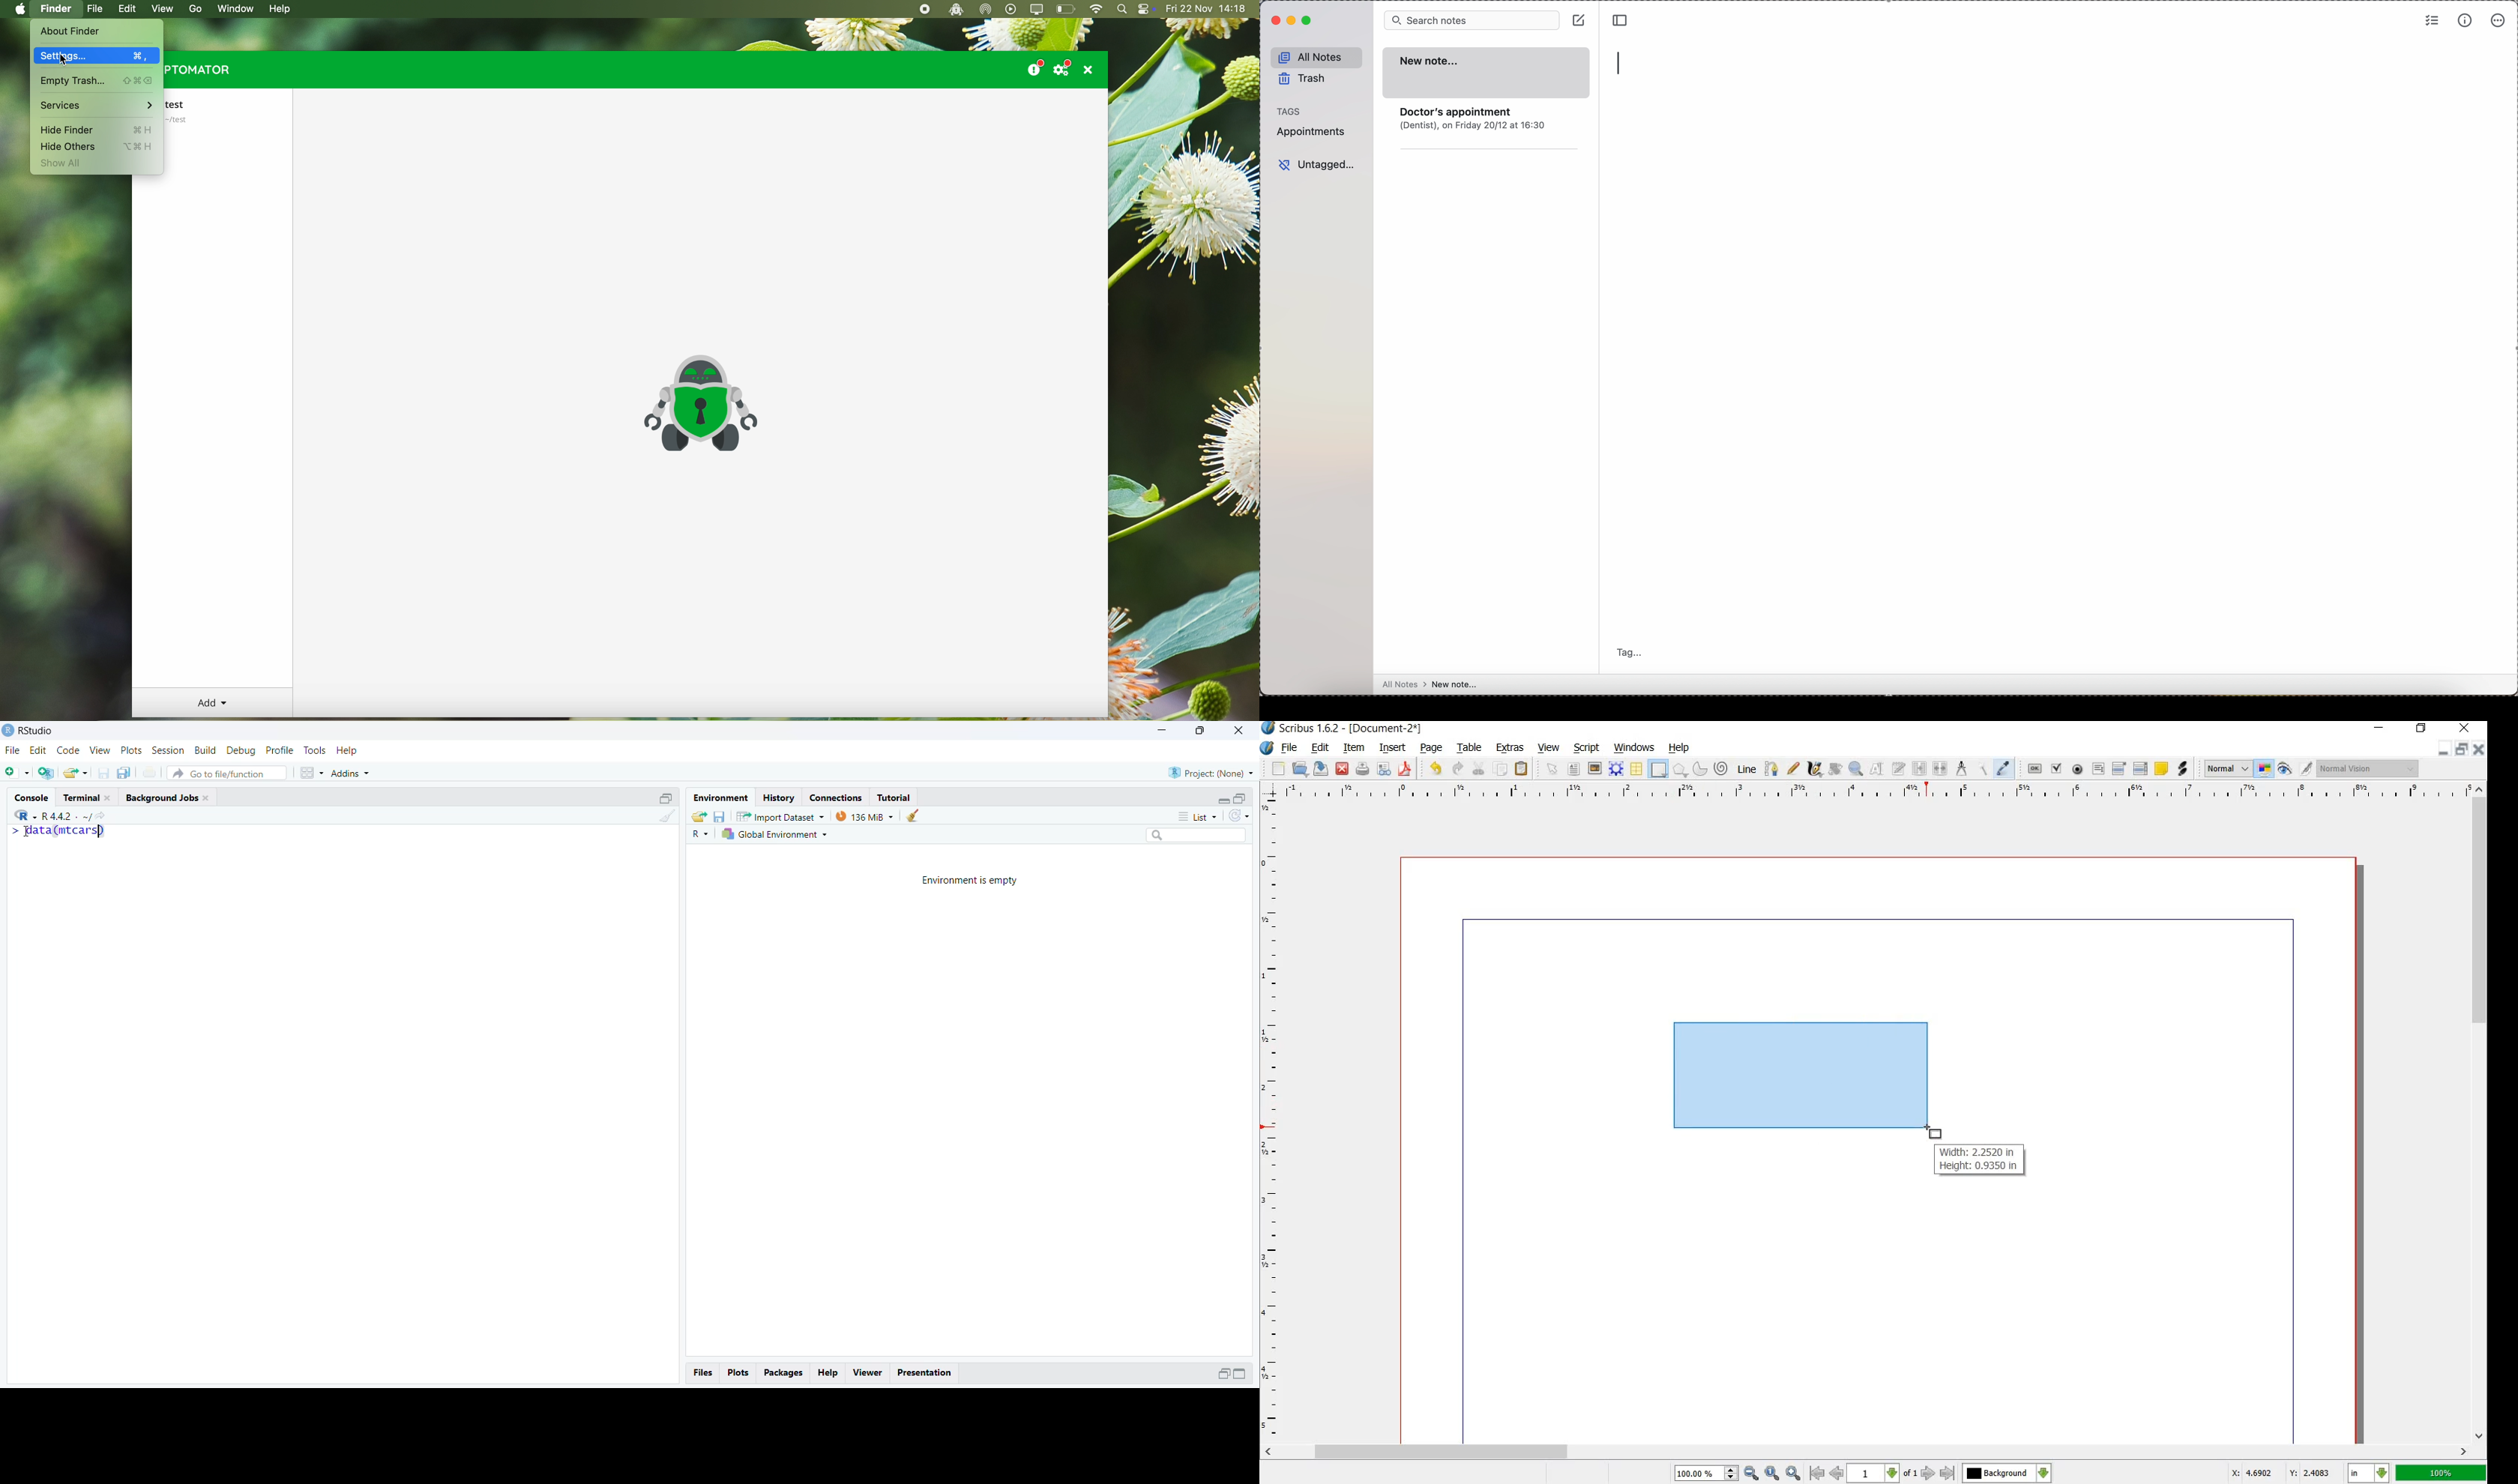  I want to click on Maximize, so click(1198, 731).